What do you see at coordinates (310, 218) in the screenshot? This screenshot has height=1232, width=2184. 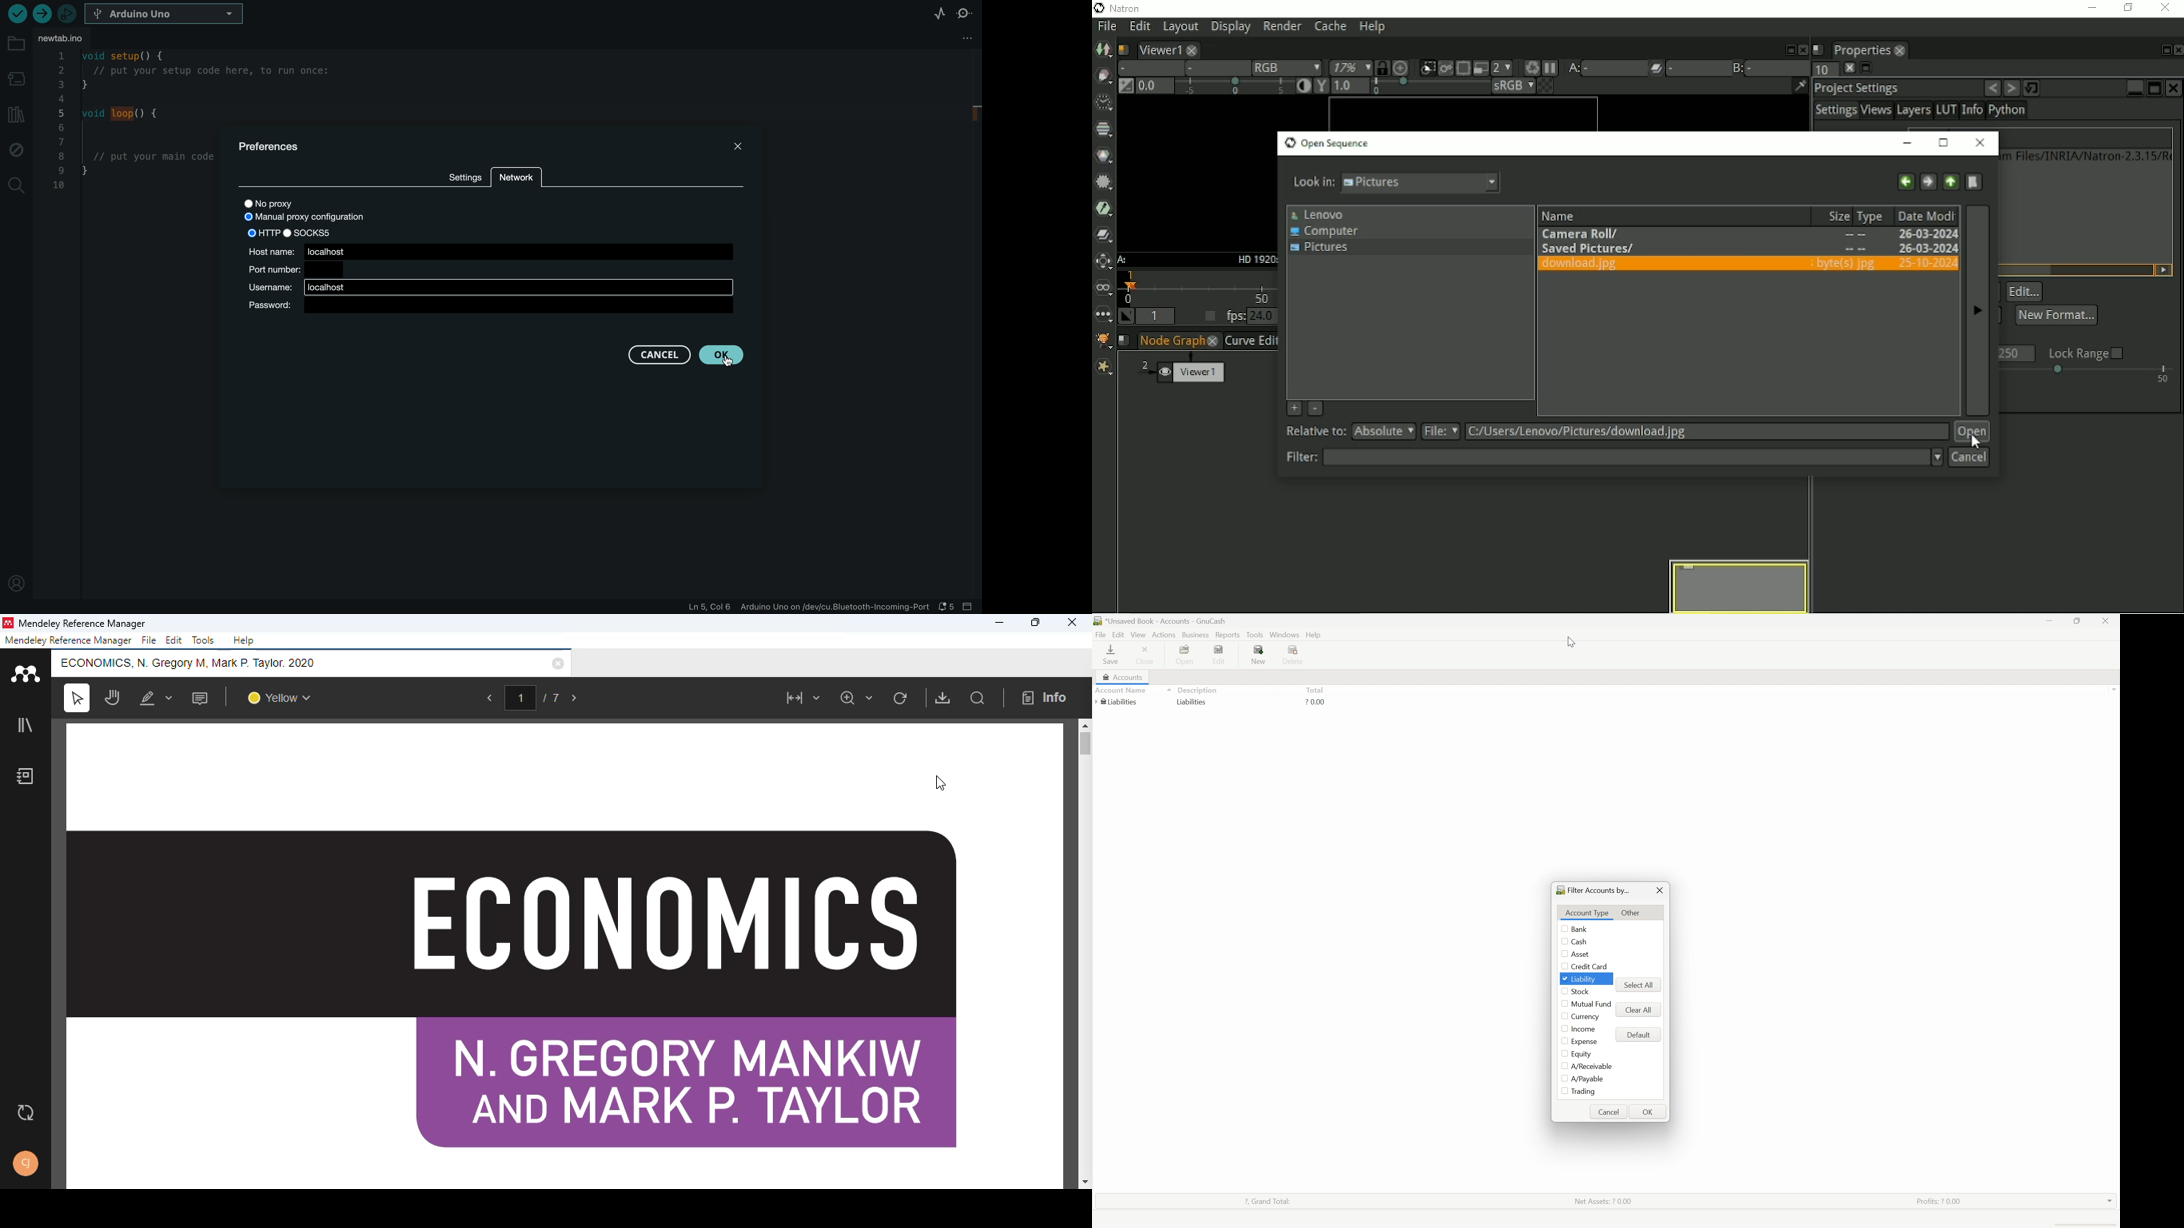 I see `manual proxy` at bounding box center [310, 218].